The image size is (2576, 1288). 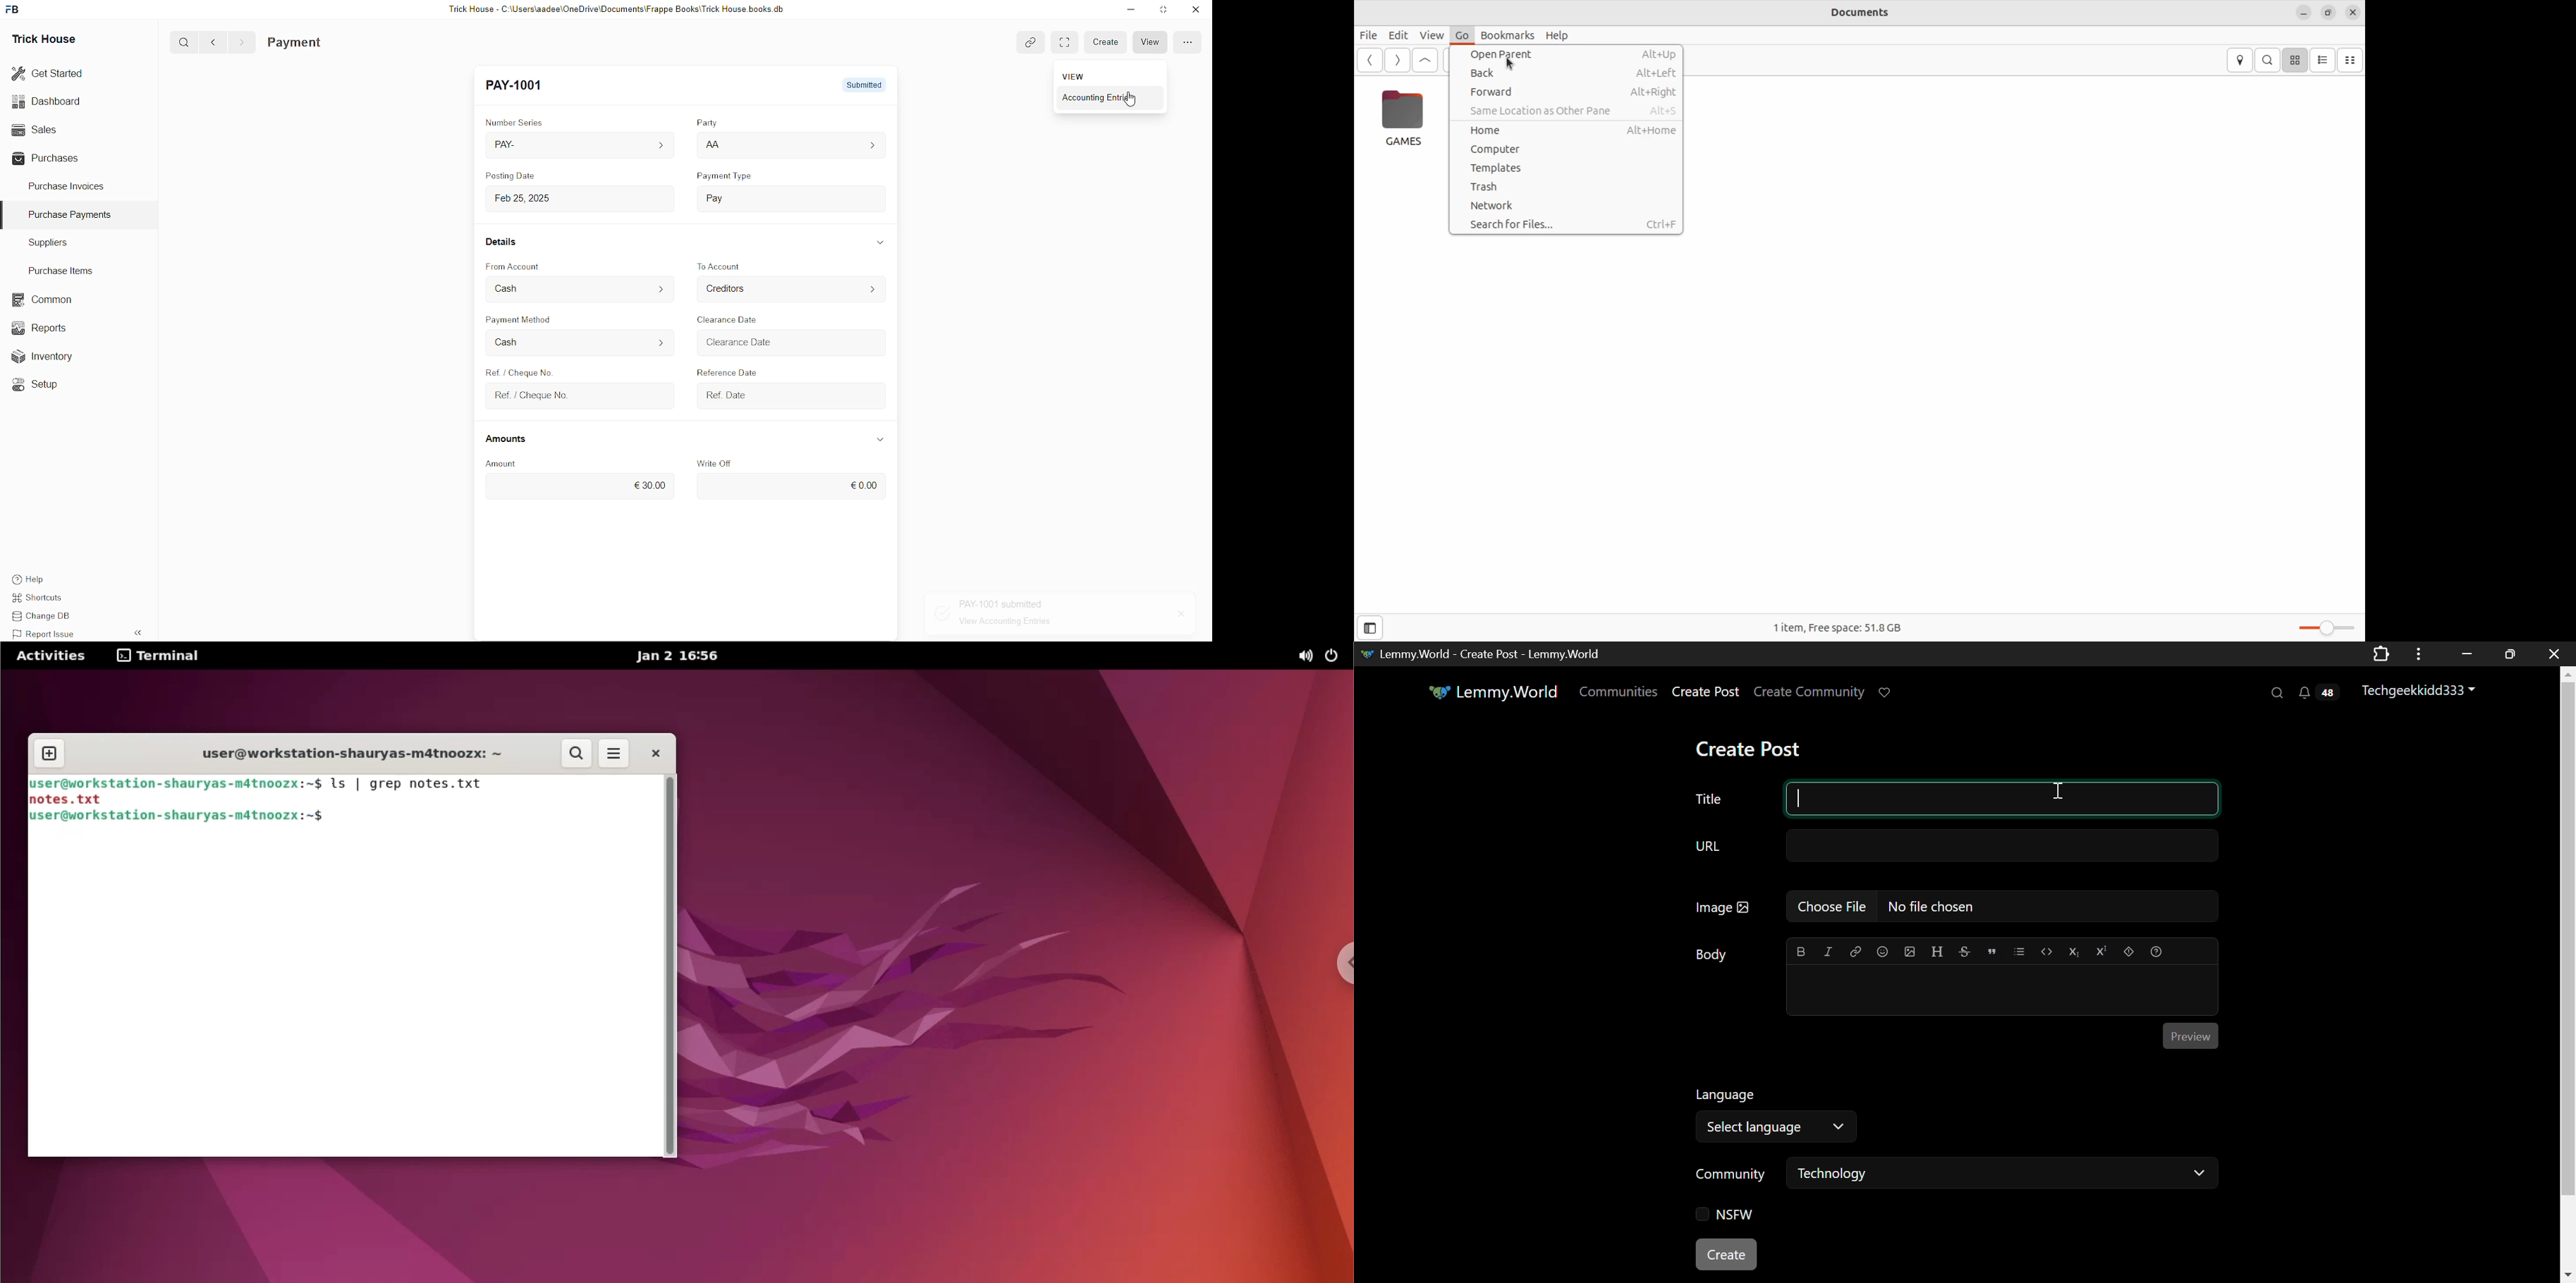 What do you see at coordinates (40, 38) in the screenshot?
I see `Trick House` at bounding box center [40, 38].